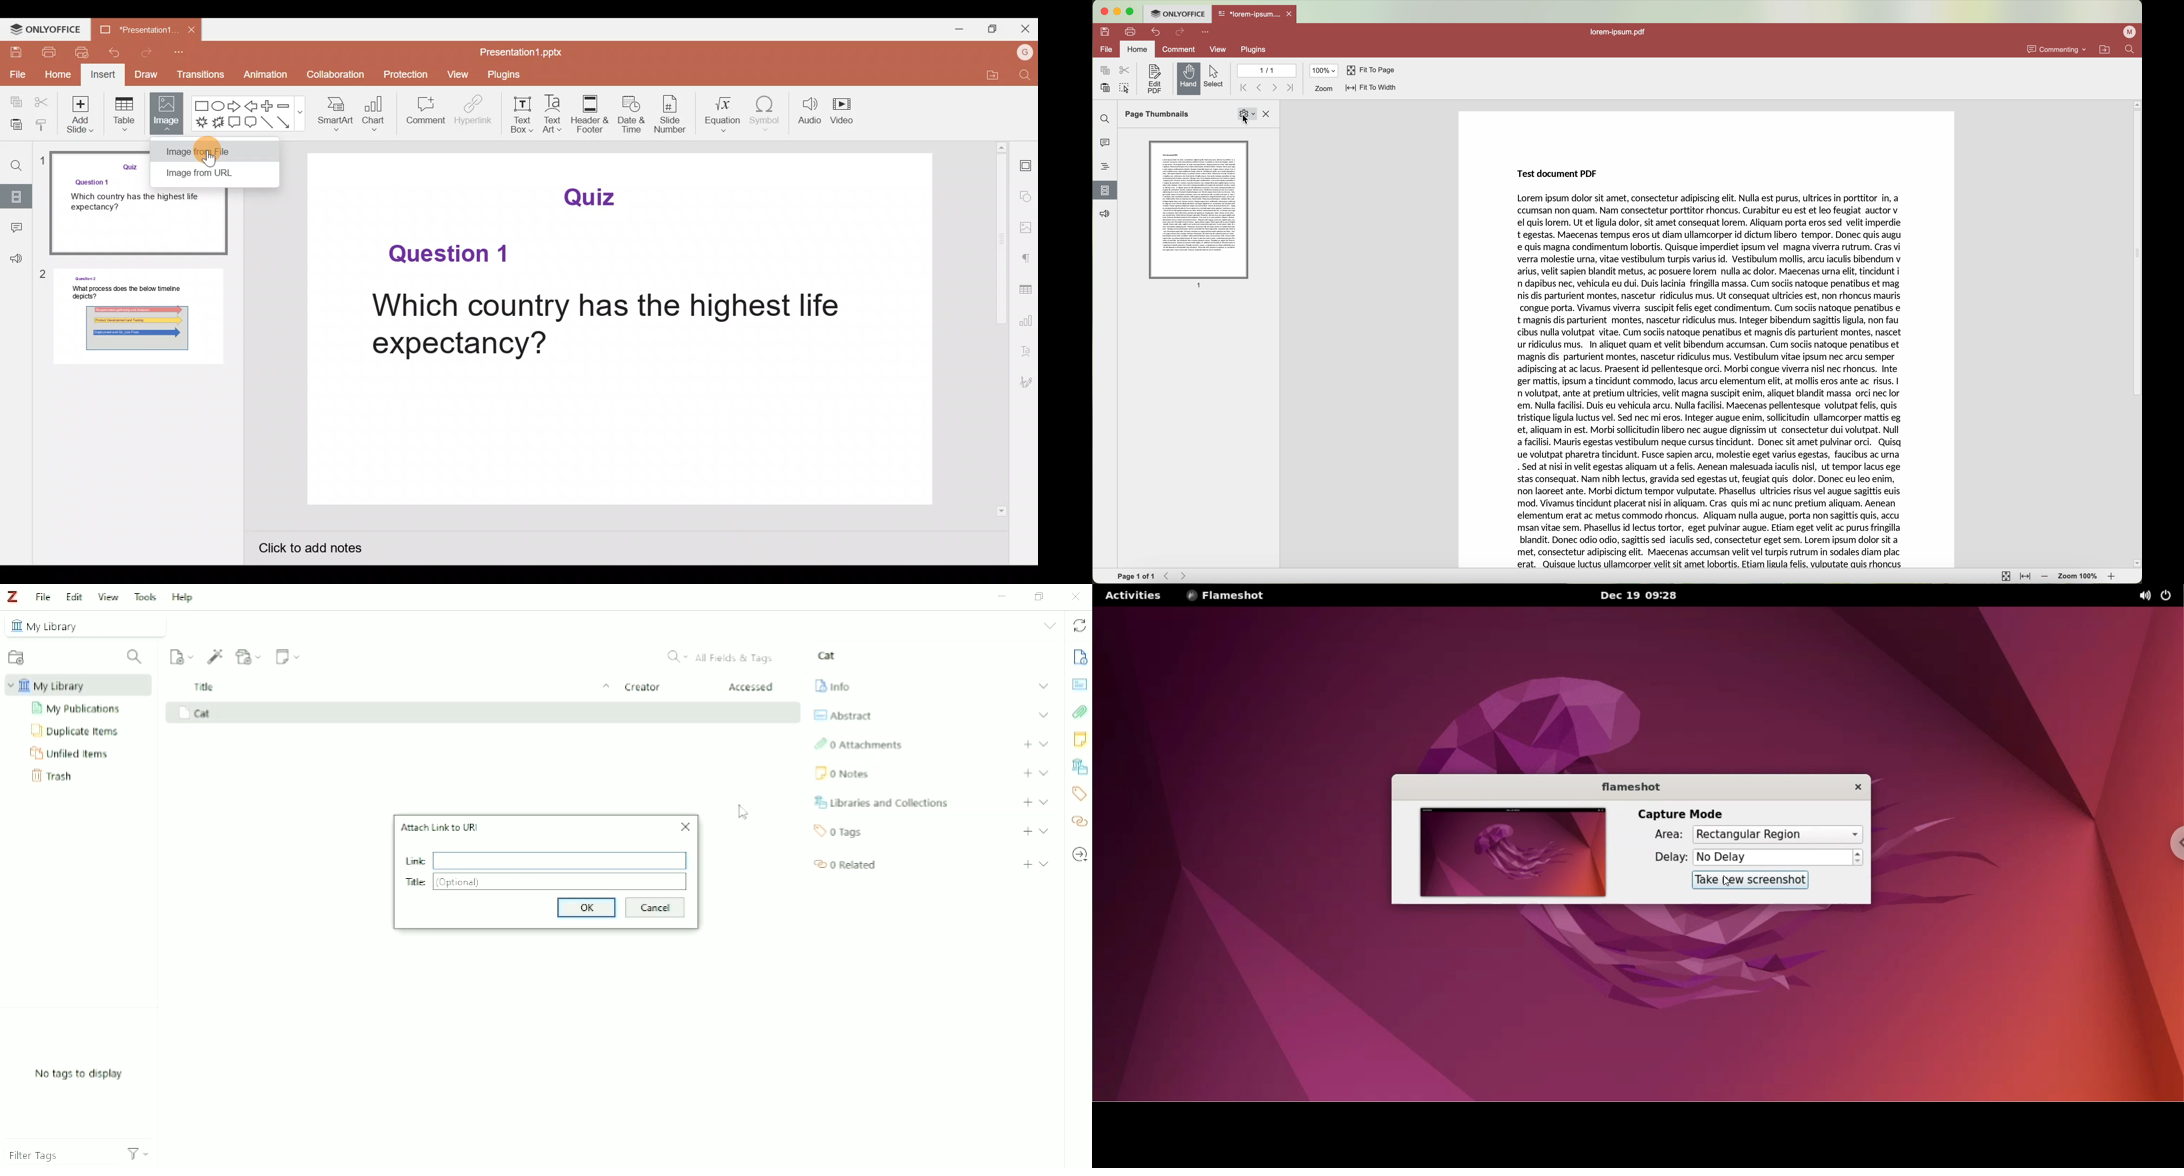 The width and height of the screenshot is (2184, 1176). Describe the element at coordinates (2136, 333) in the screenshot. I see `scroll bar` at that location.